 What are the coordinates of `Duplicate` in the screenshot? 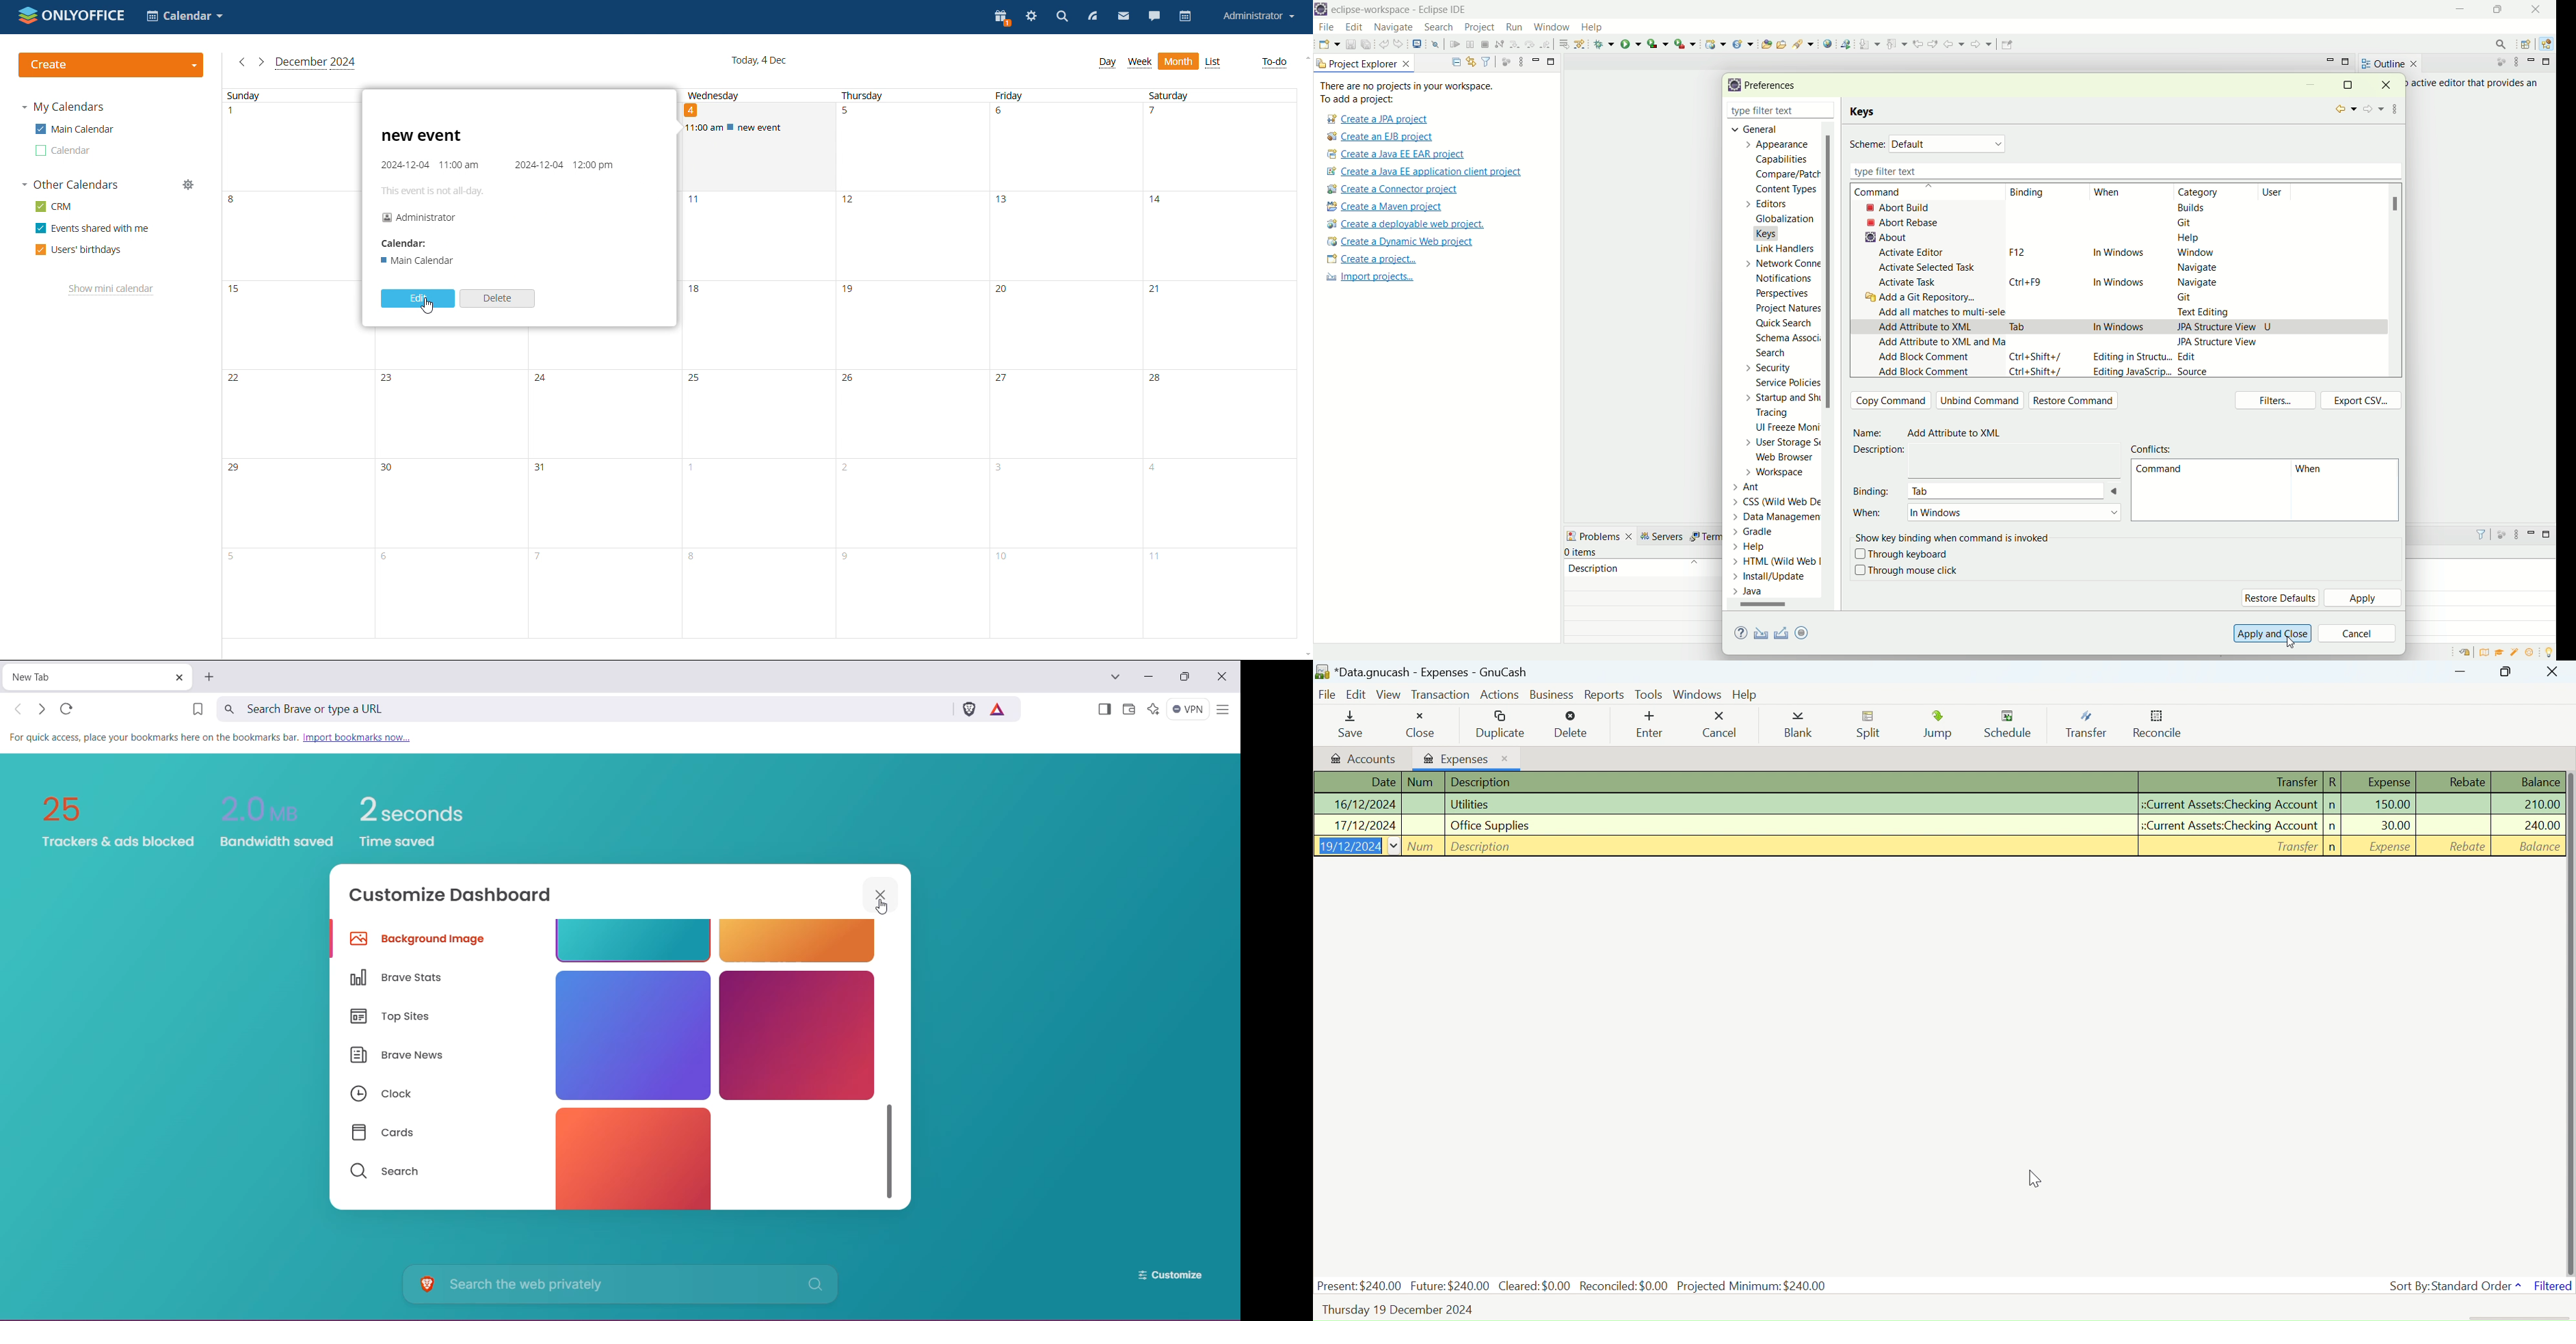 It's located at (1503, 724).